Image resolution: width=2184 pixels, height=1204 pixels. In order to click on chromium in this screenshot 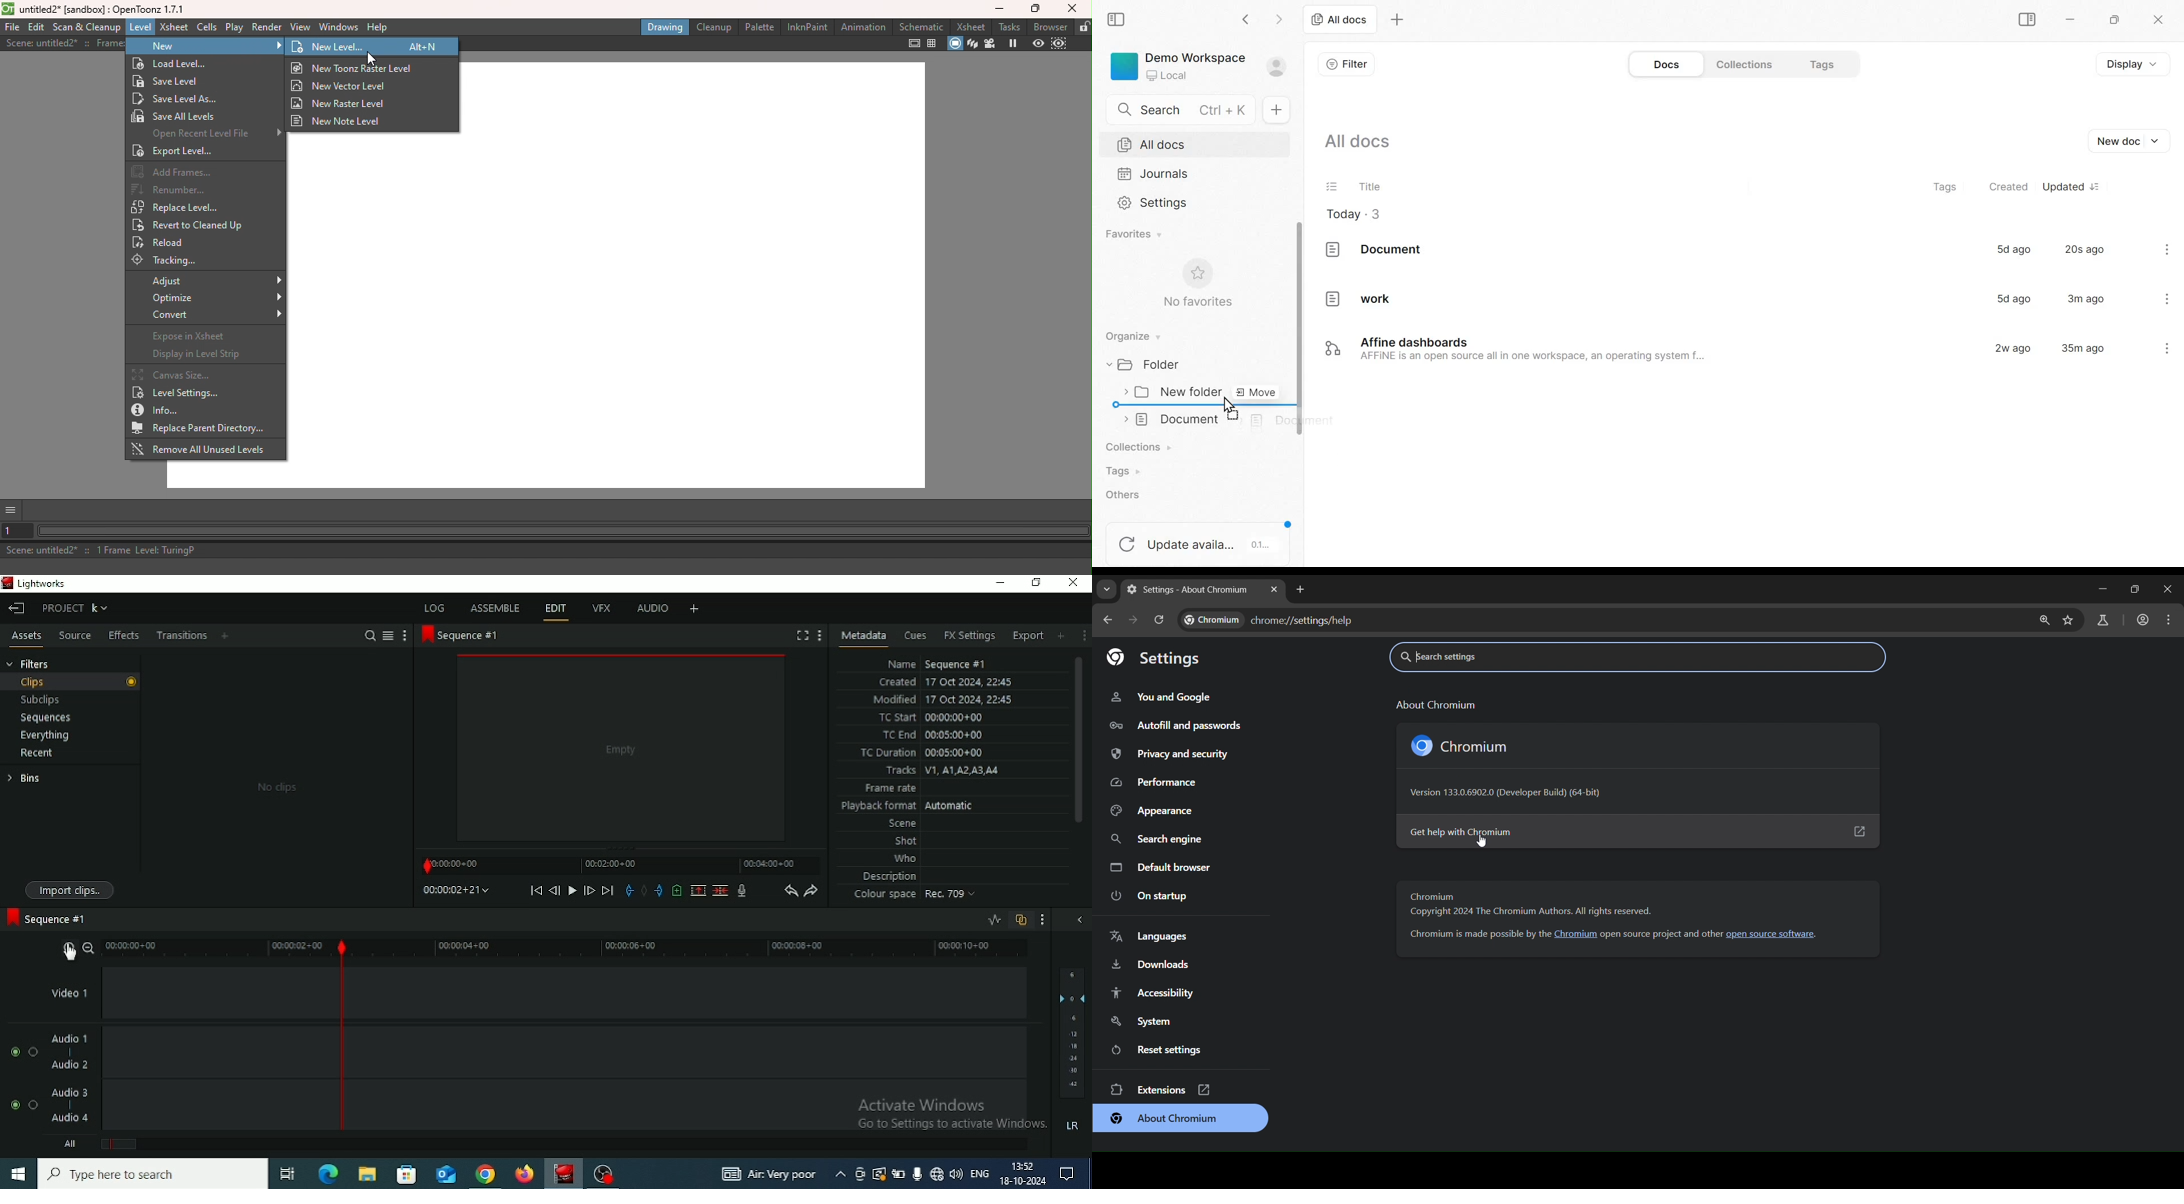, I will do `click(1577, 934)`.